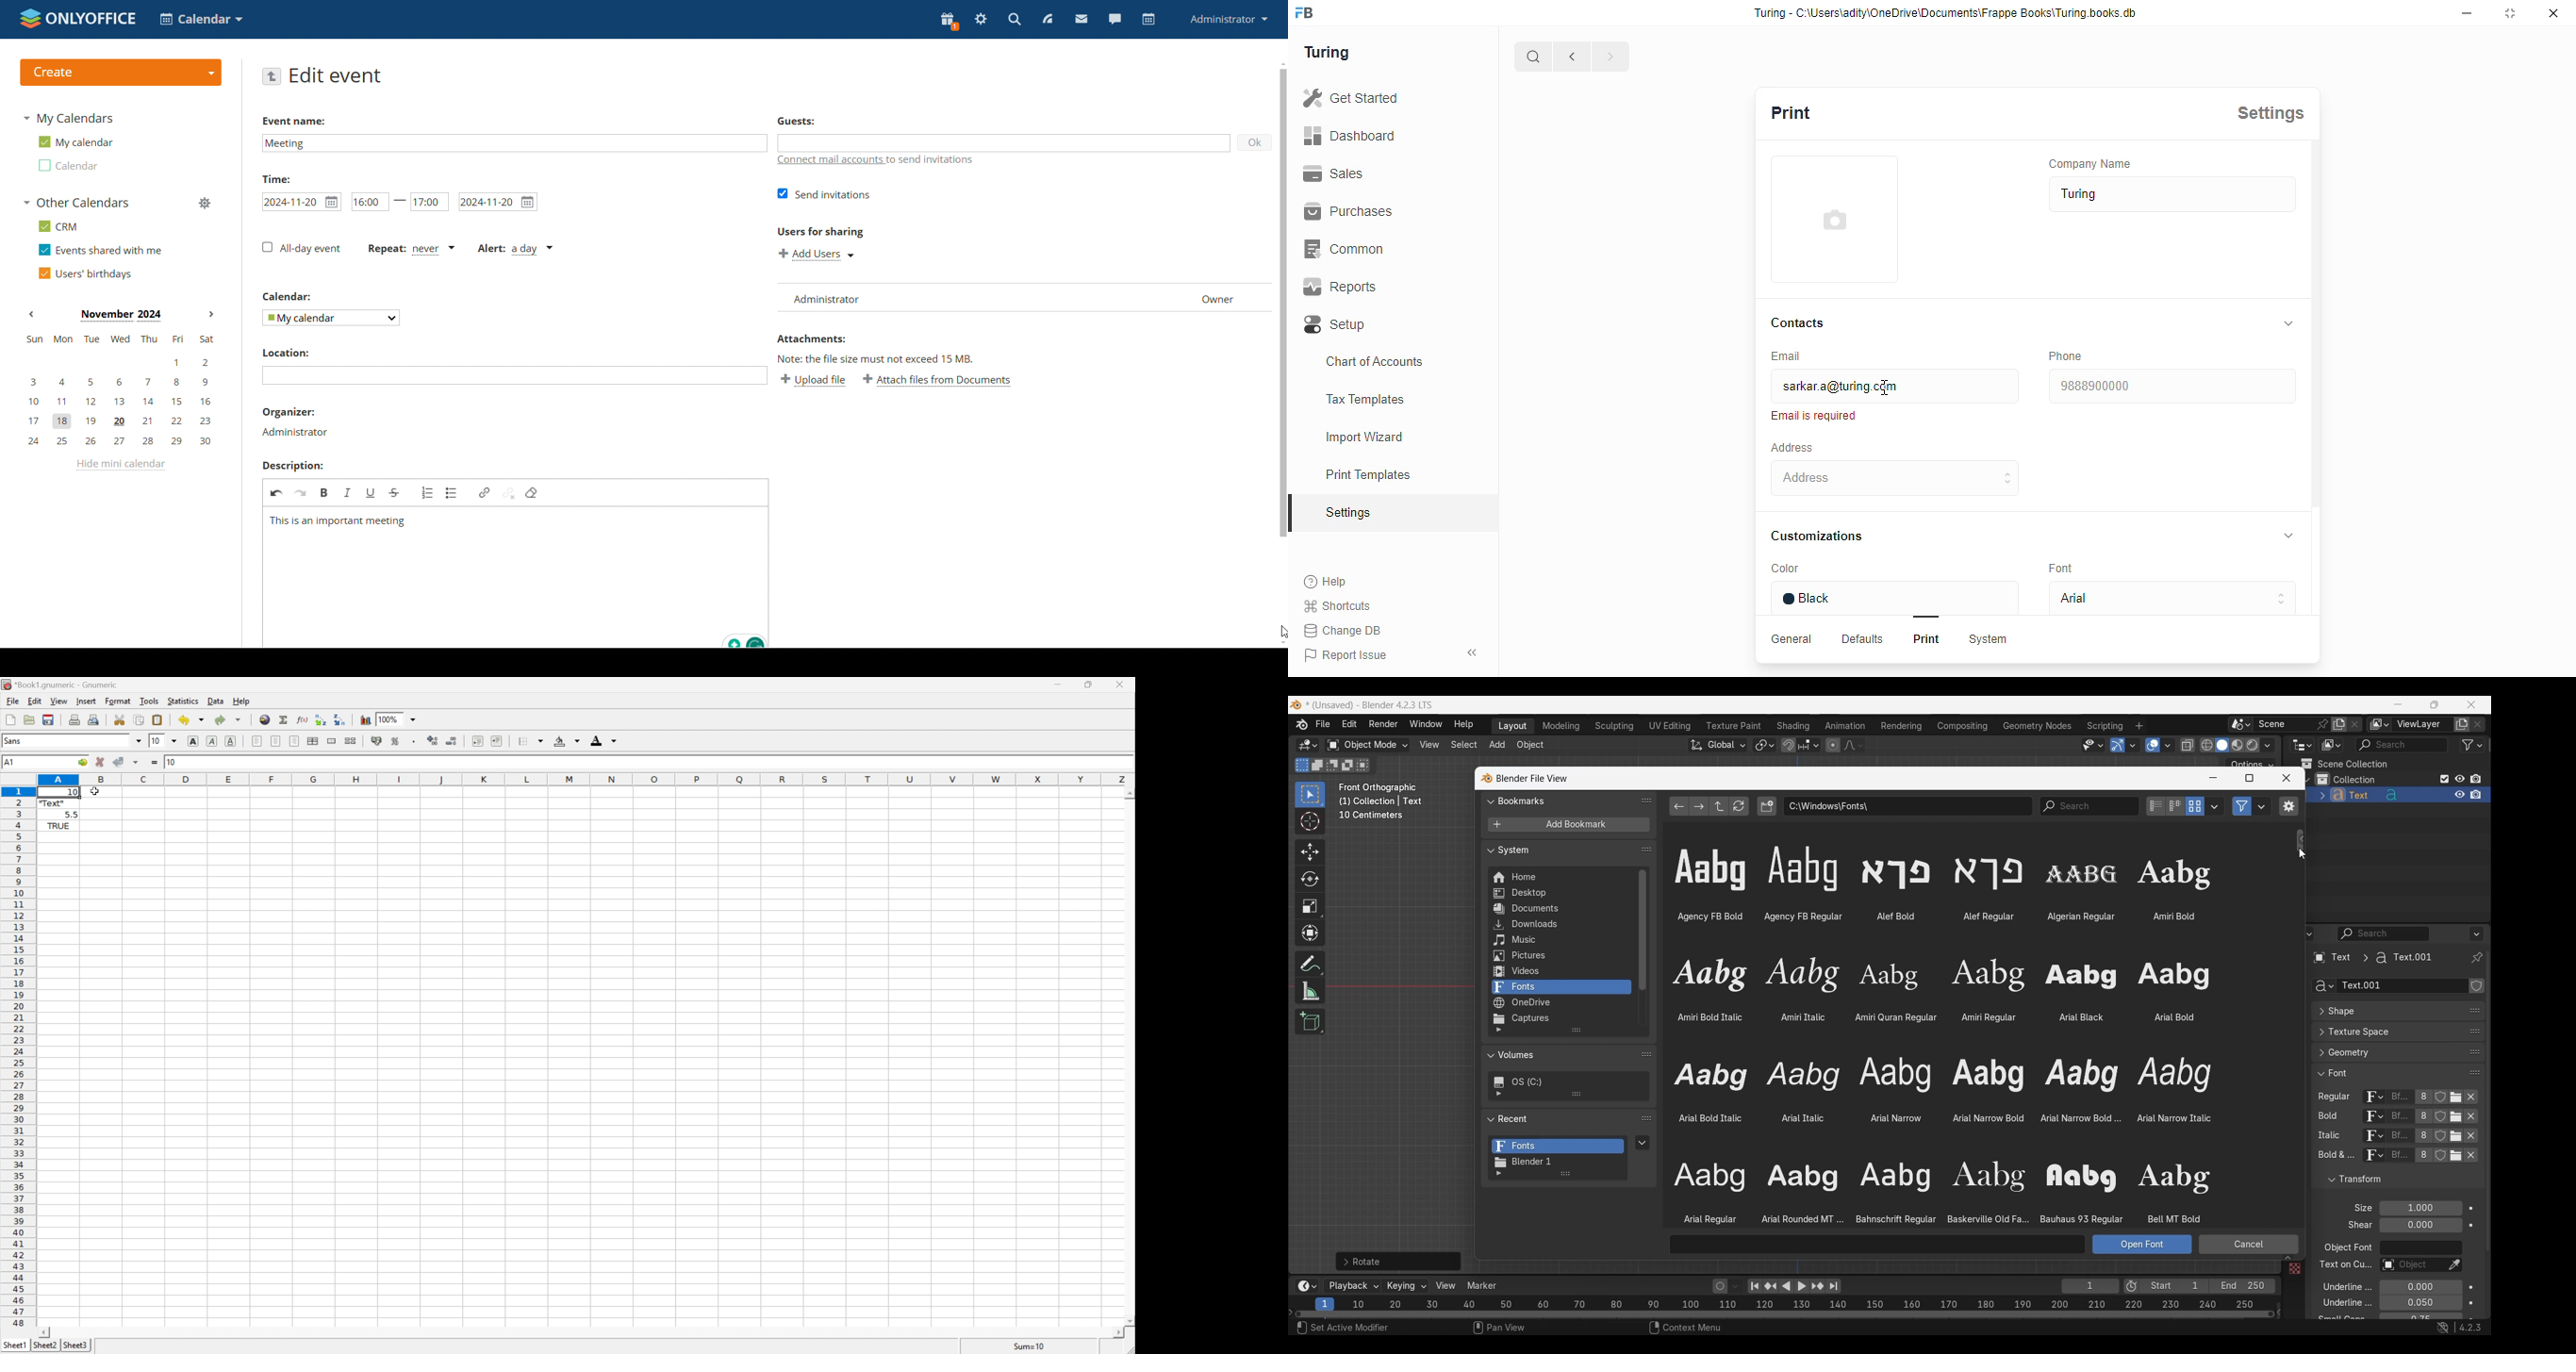 The image size is (2576, 1372). Describe the element at coordinates (75, 141) in the screenshot. I see `my calendar` at that location.